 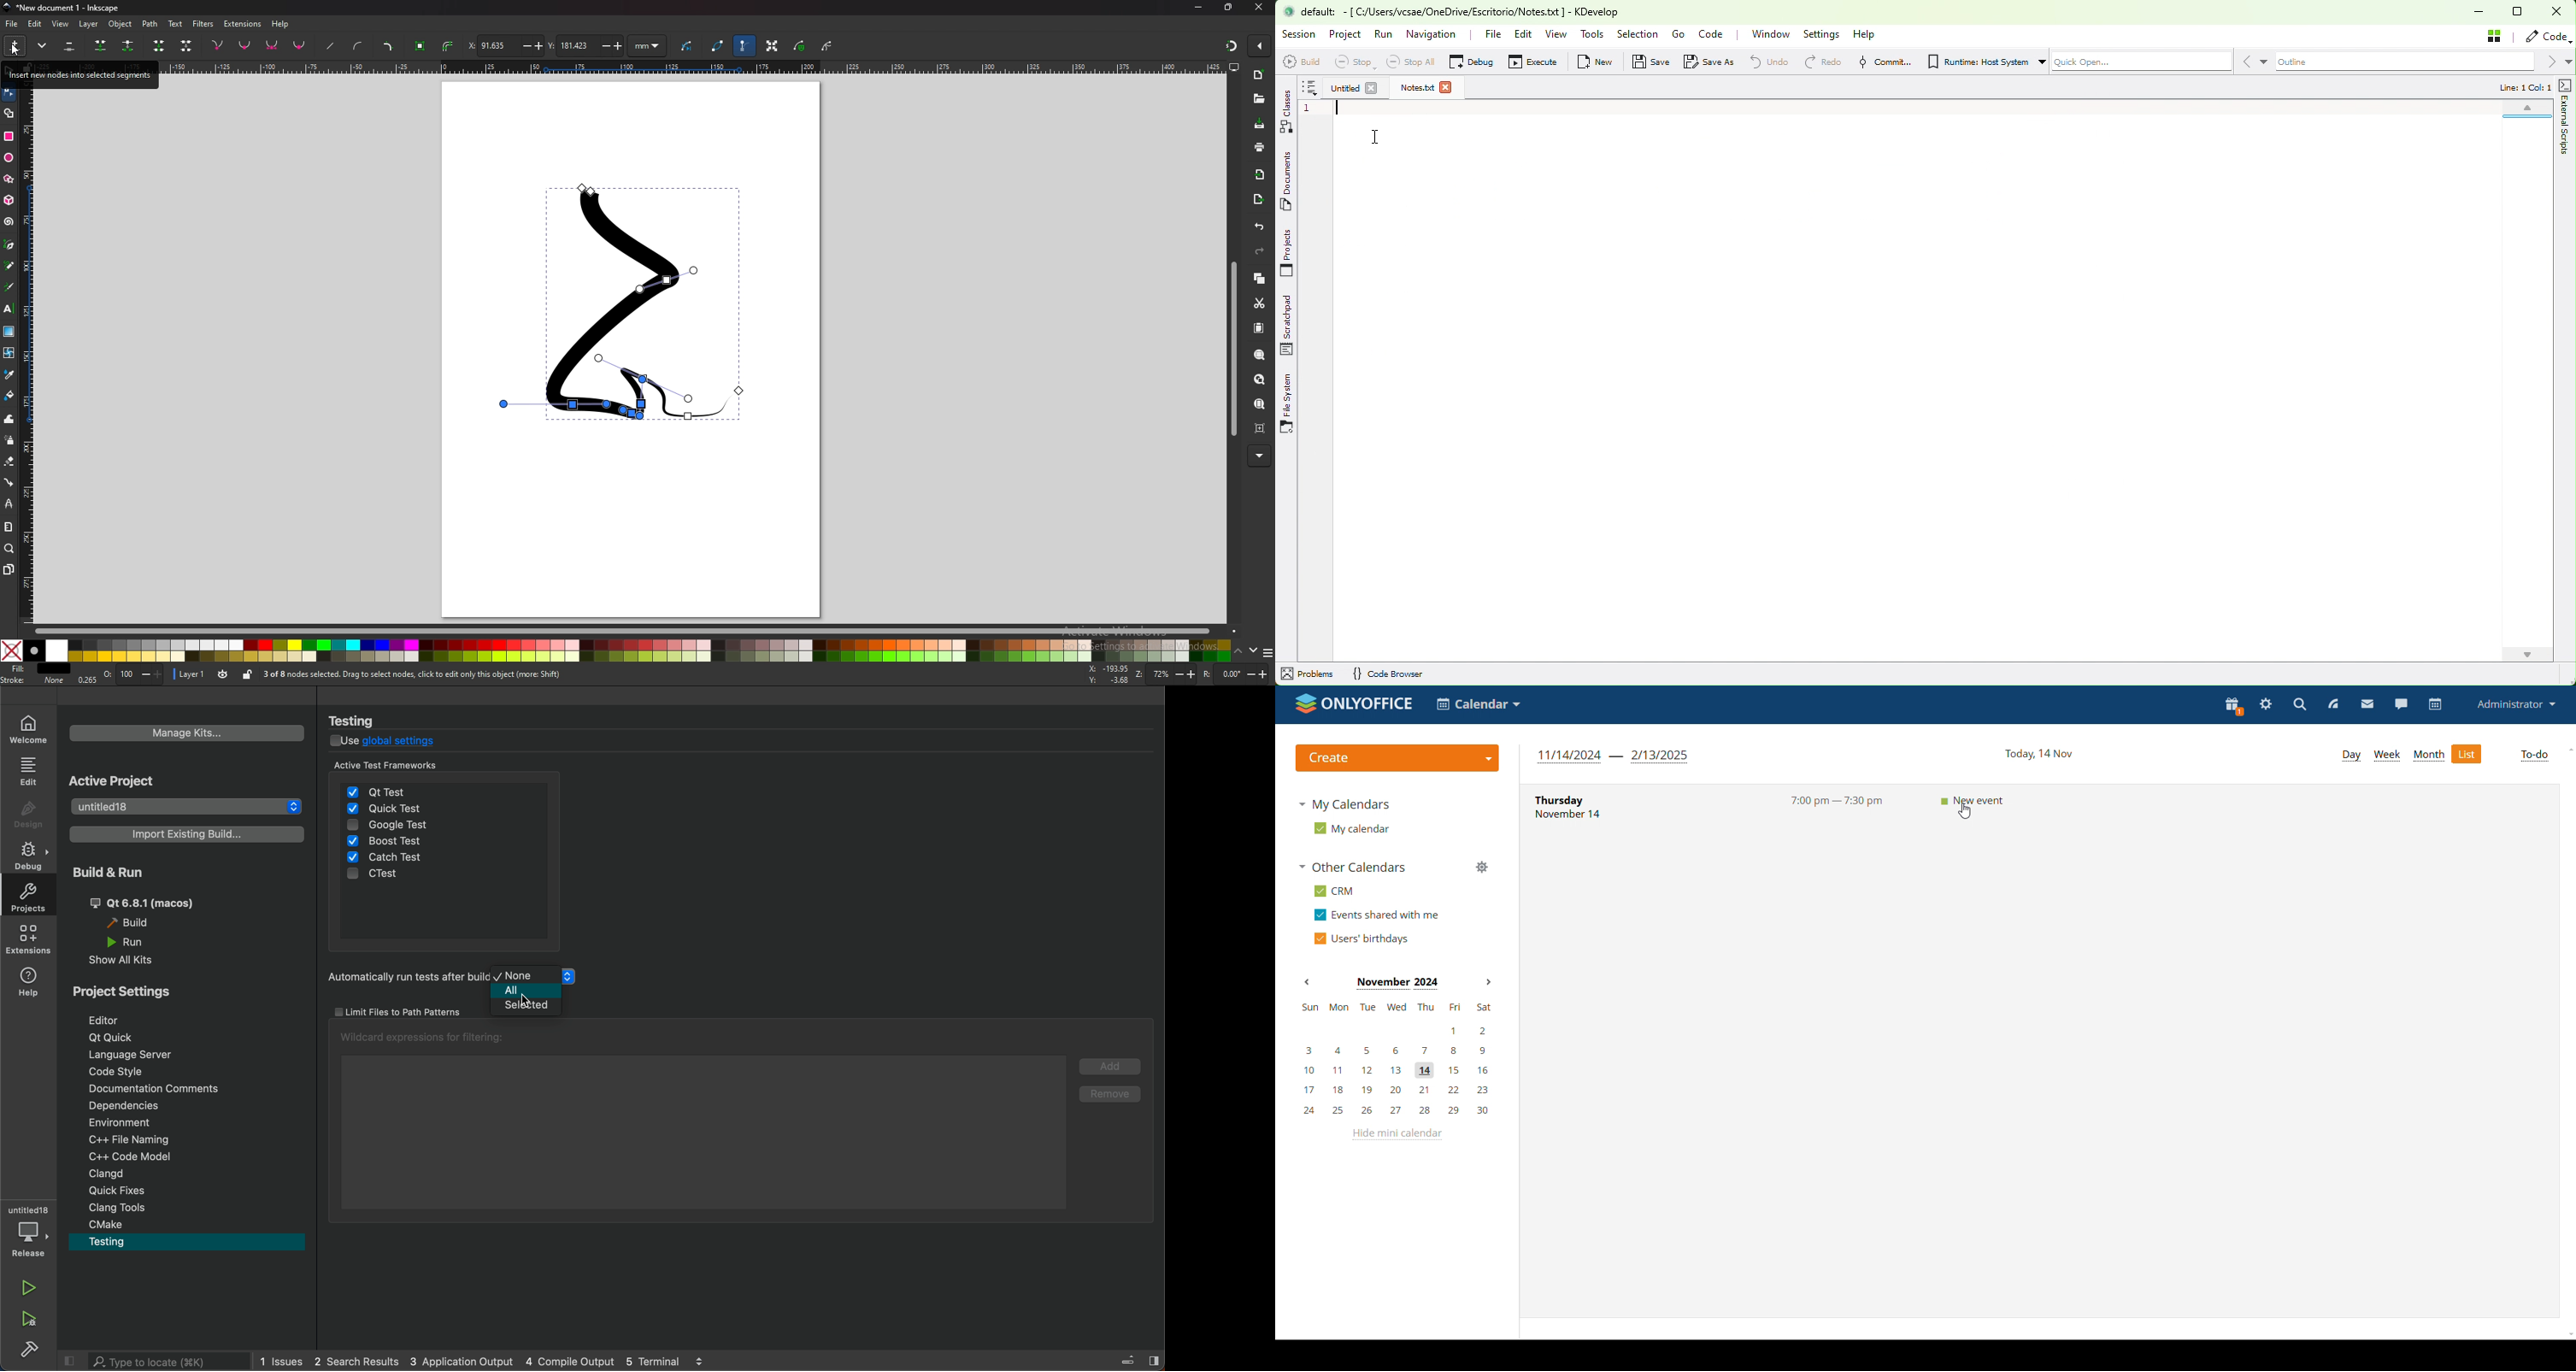 What do you see at coordinates (1235, 67) in the screenshot?
I see `display view` at bounding box center [1235, 67].